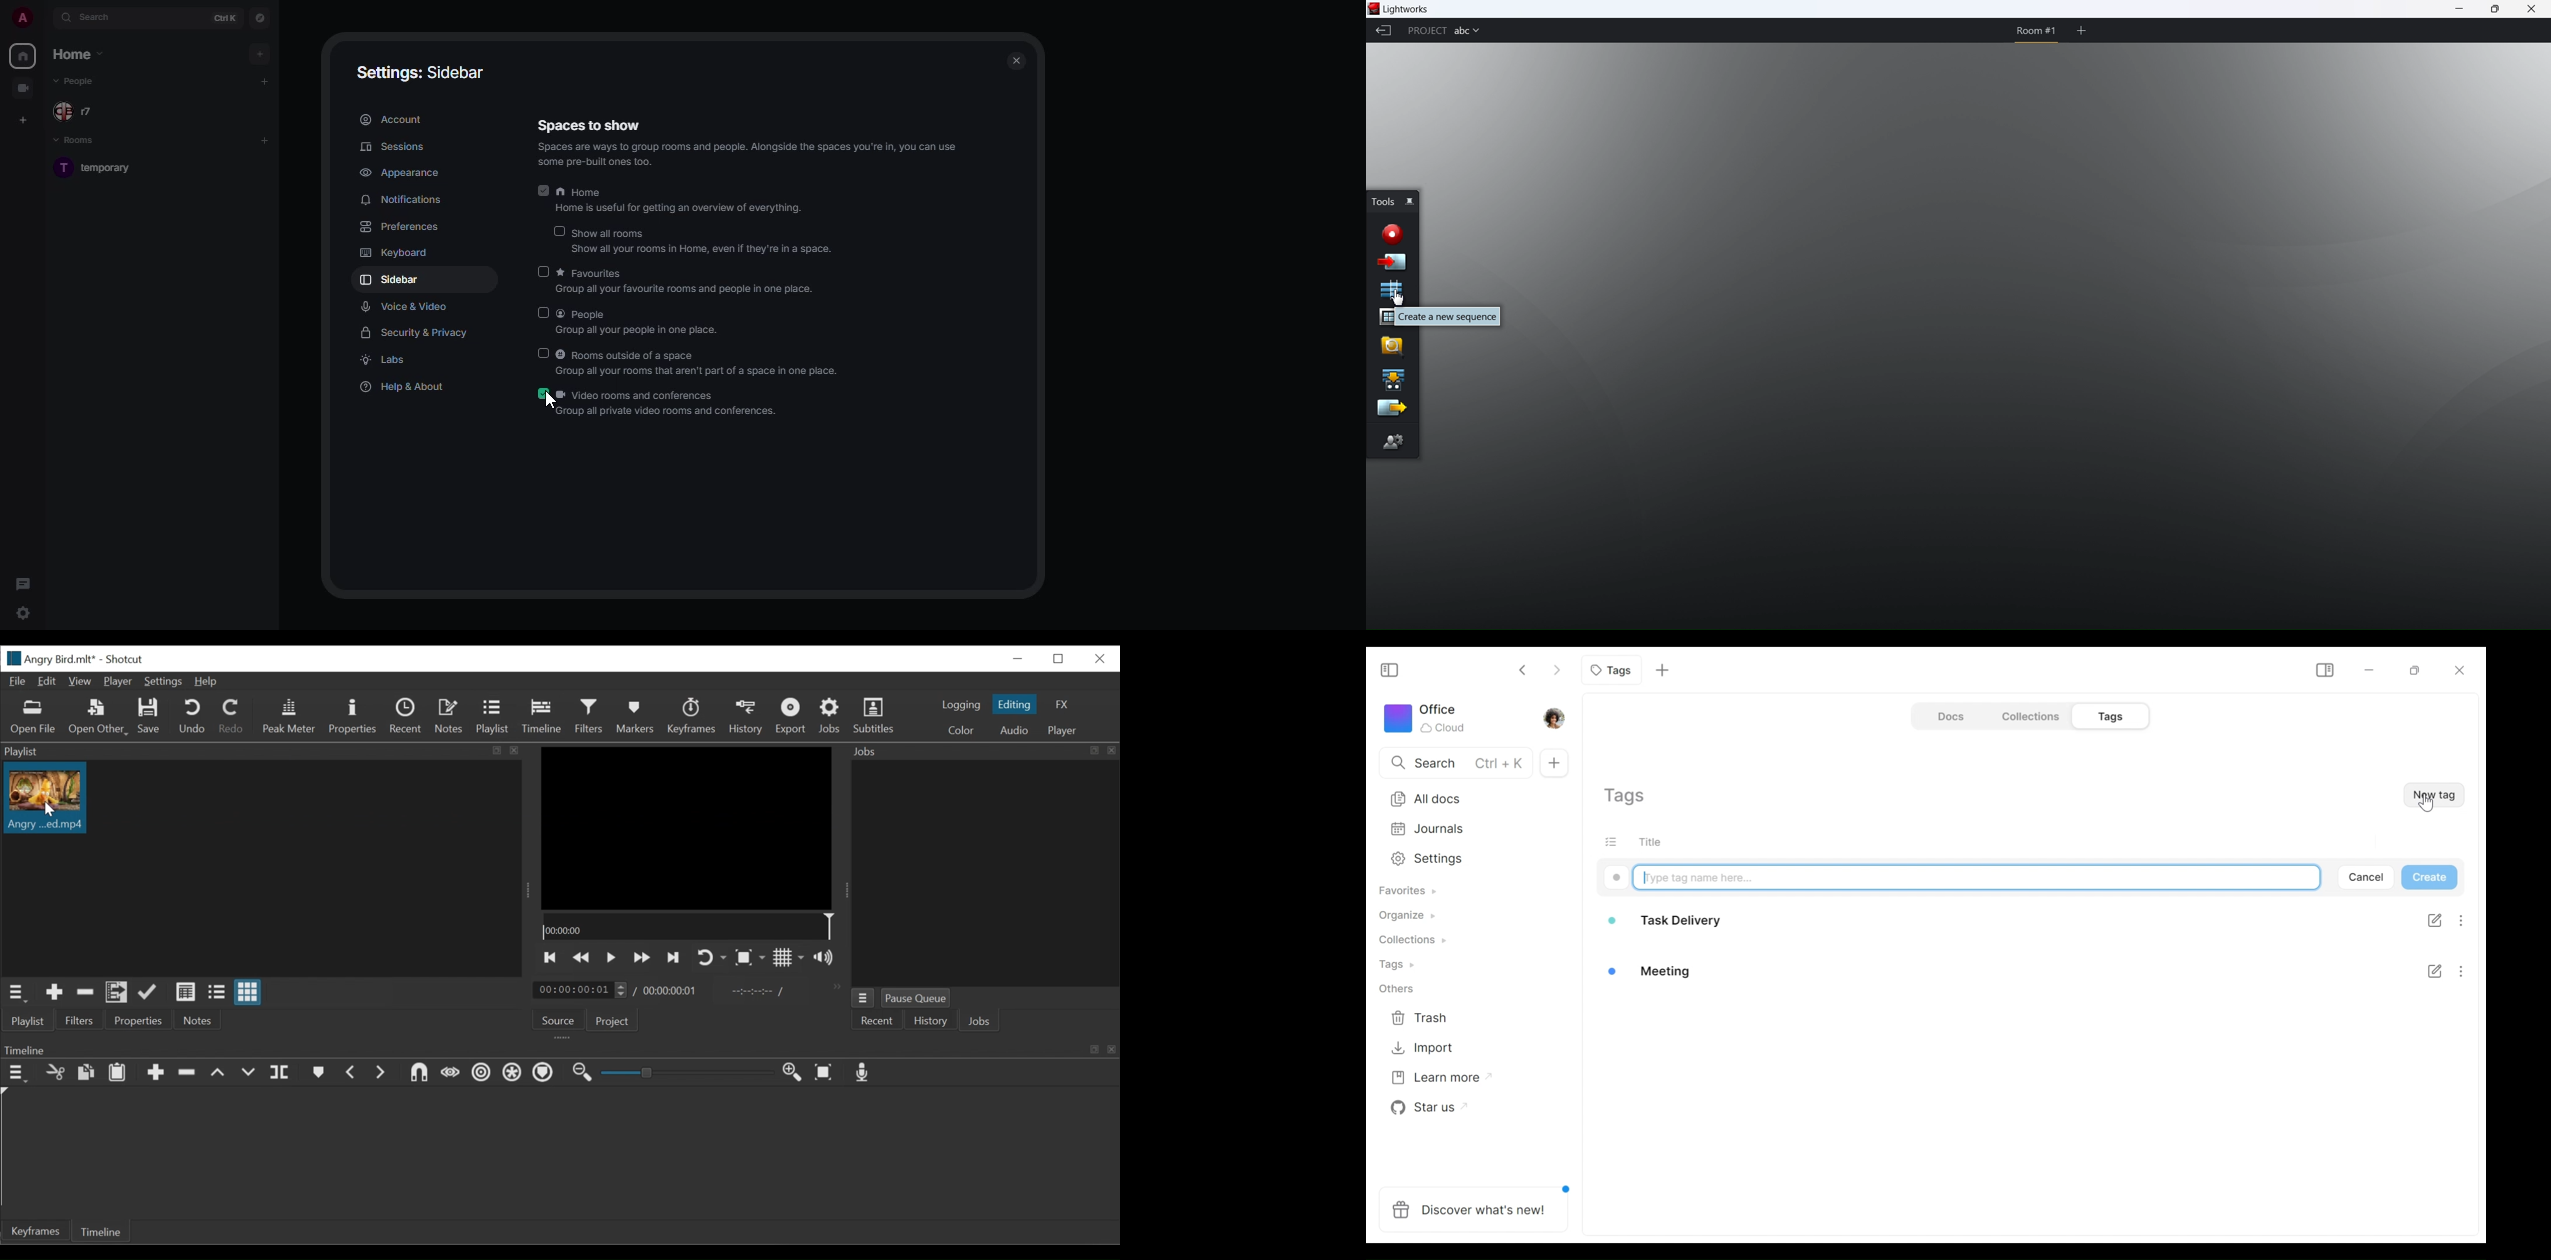 The image size is (2576, 1260). Describe the element at coordinates (1612, 670) in the screenshot. I see `Current tab` at that location.